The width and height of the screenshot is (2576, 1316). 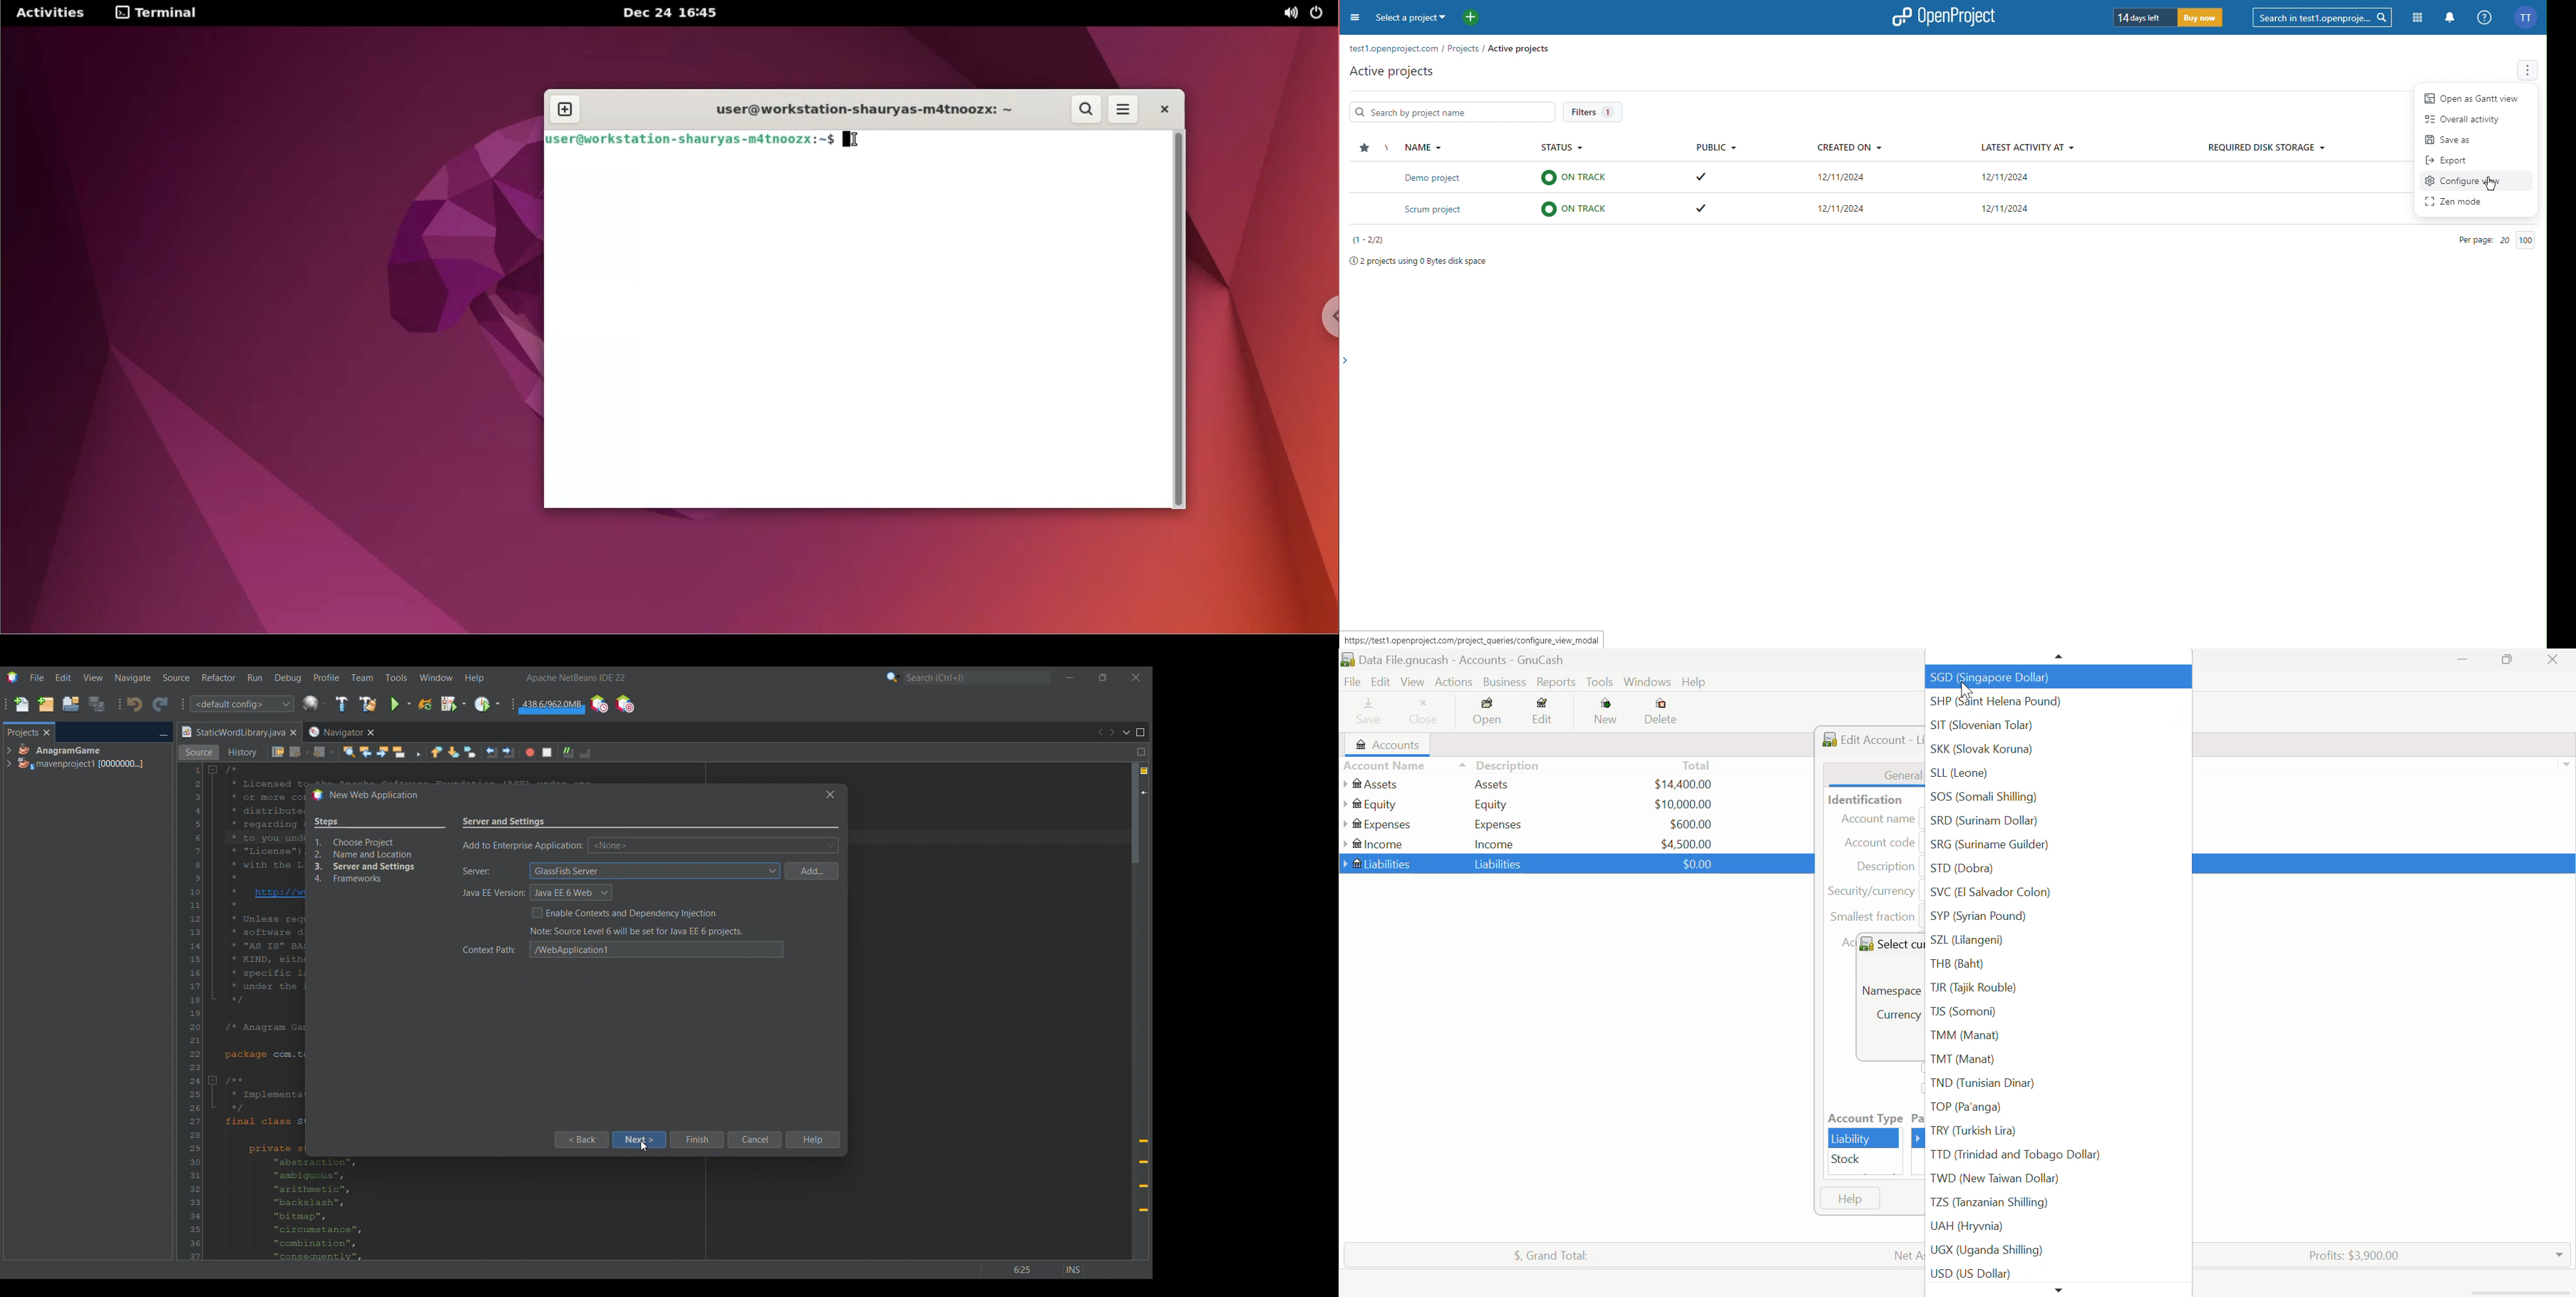 I want to click on SYP, so click(x=2056, y=917).